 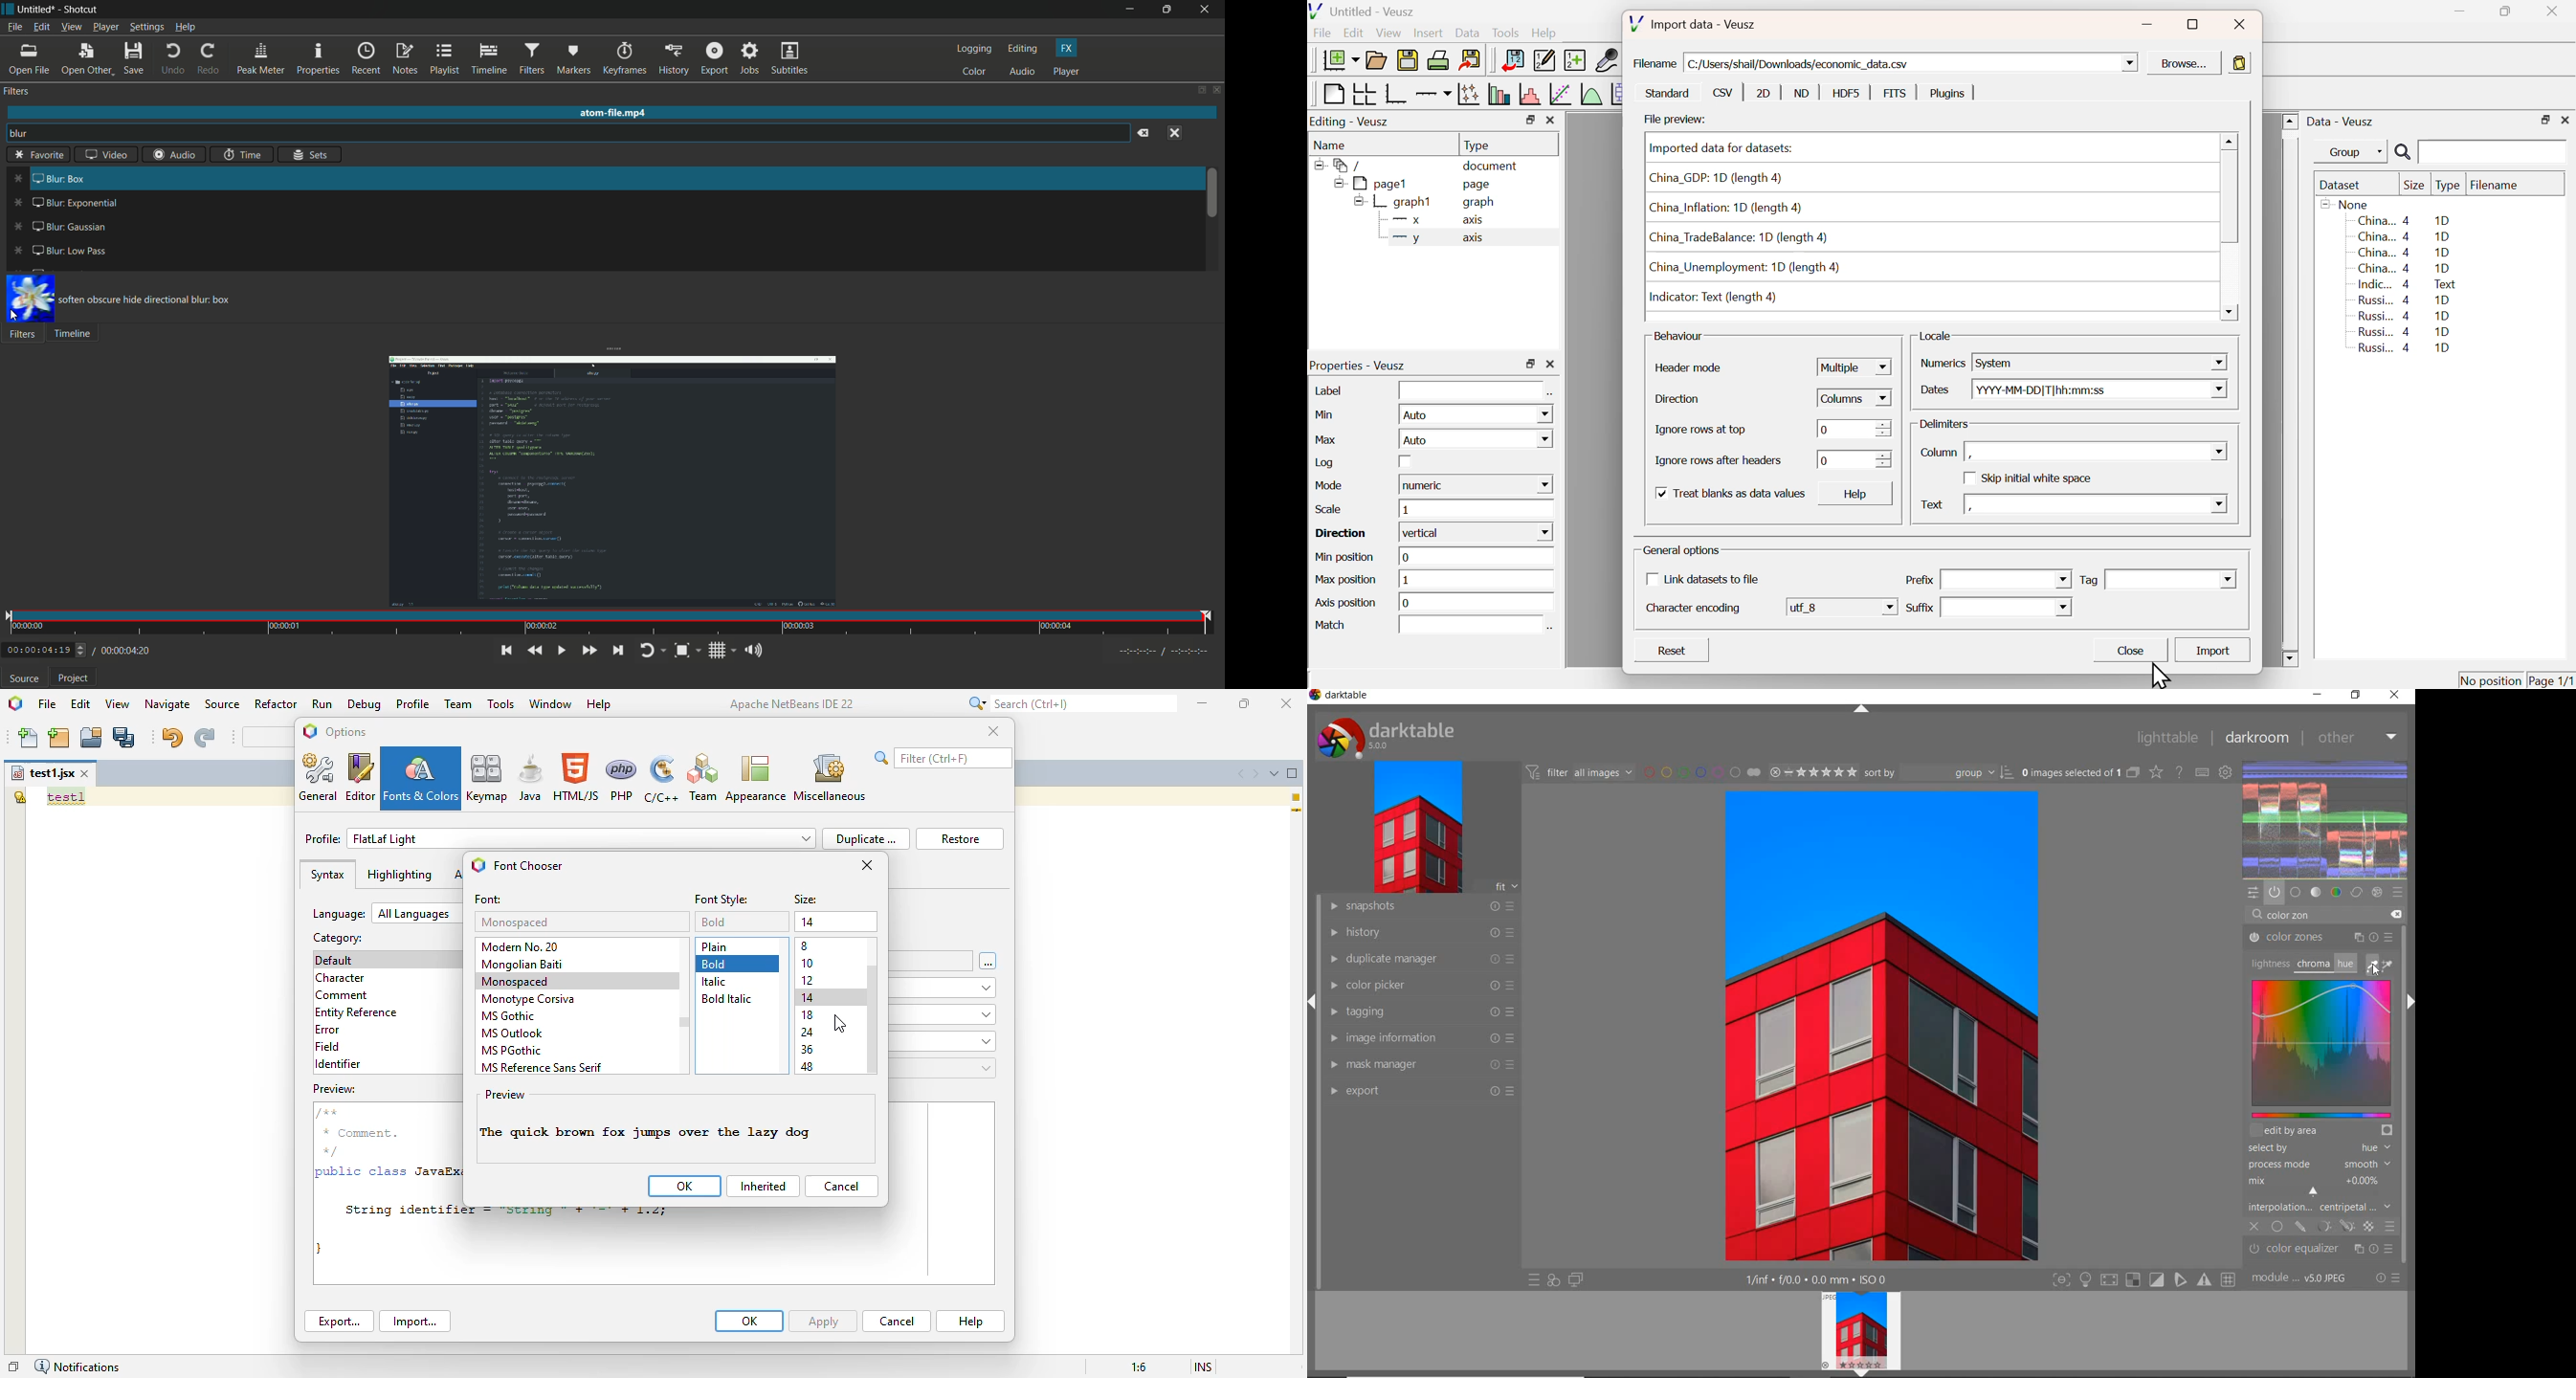 I want to click on Close, so click(x=1550, y=120).